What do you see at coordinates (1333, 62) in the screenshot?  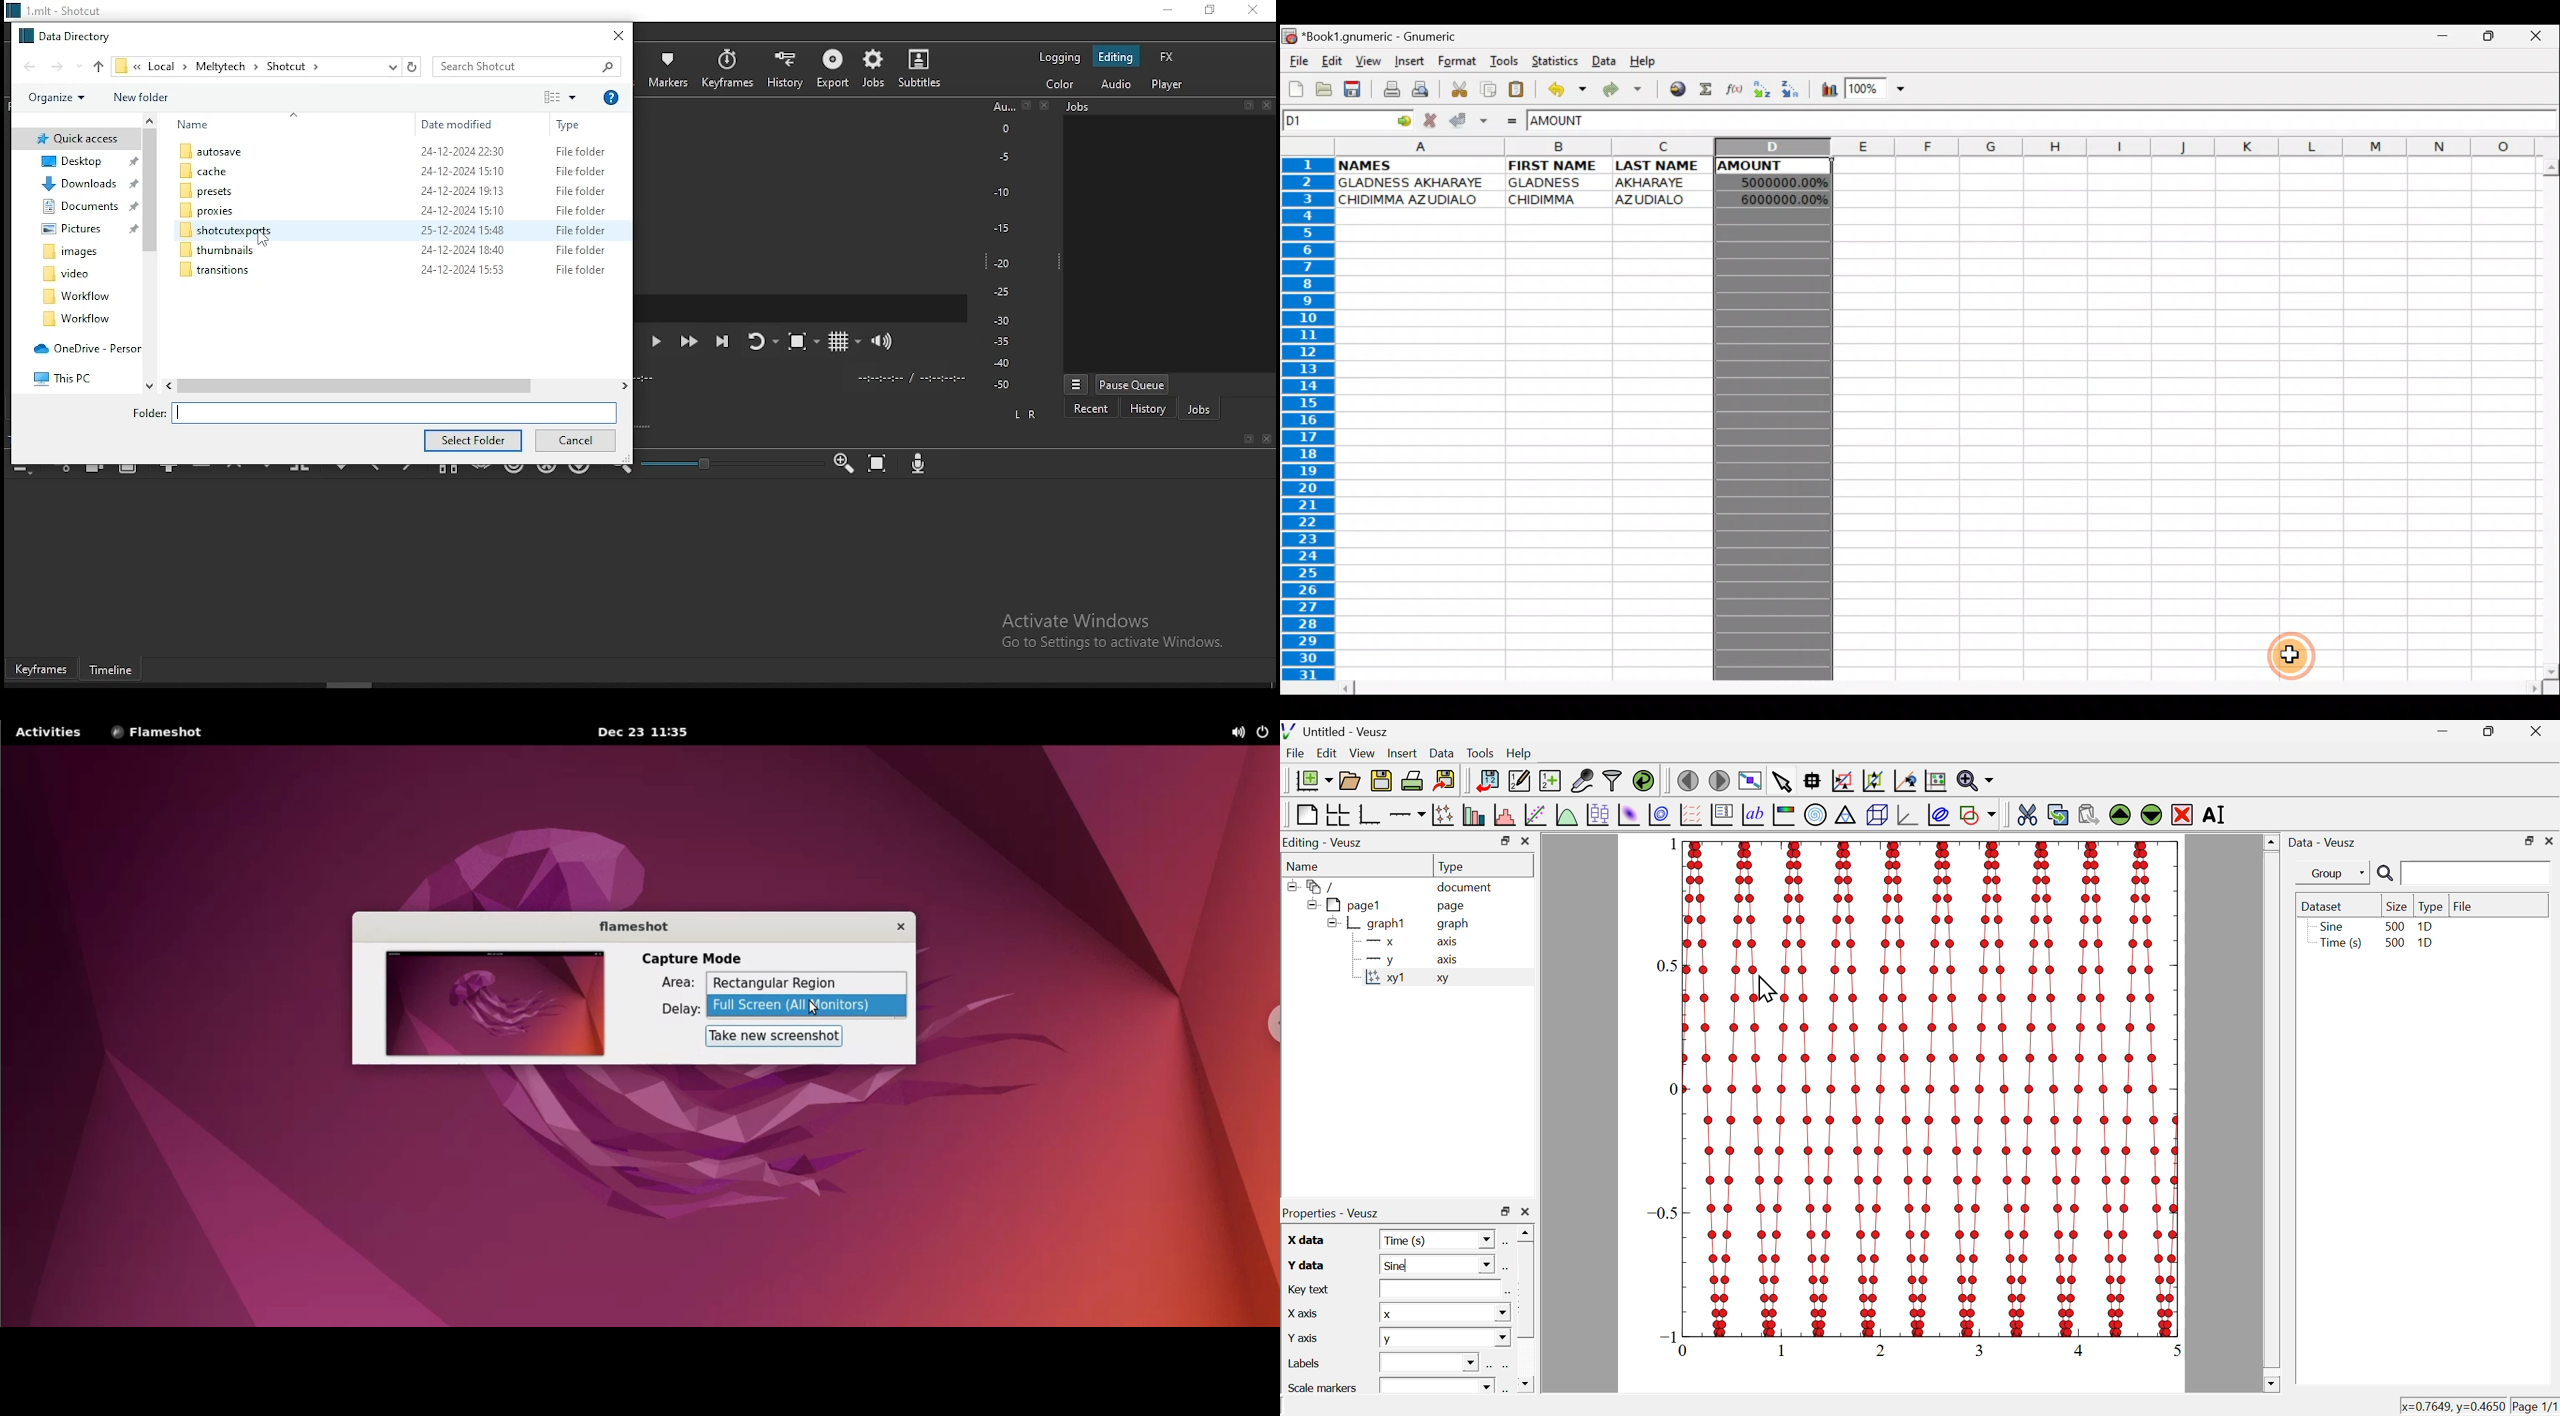 I see `Edit` at bounding box center [1333, 62].